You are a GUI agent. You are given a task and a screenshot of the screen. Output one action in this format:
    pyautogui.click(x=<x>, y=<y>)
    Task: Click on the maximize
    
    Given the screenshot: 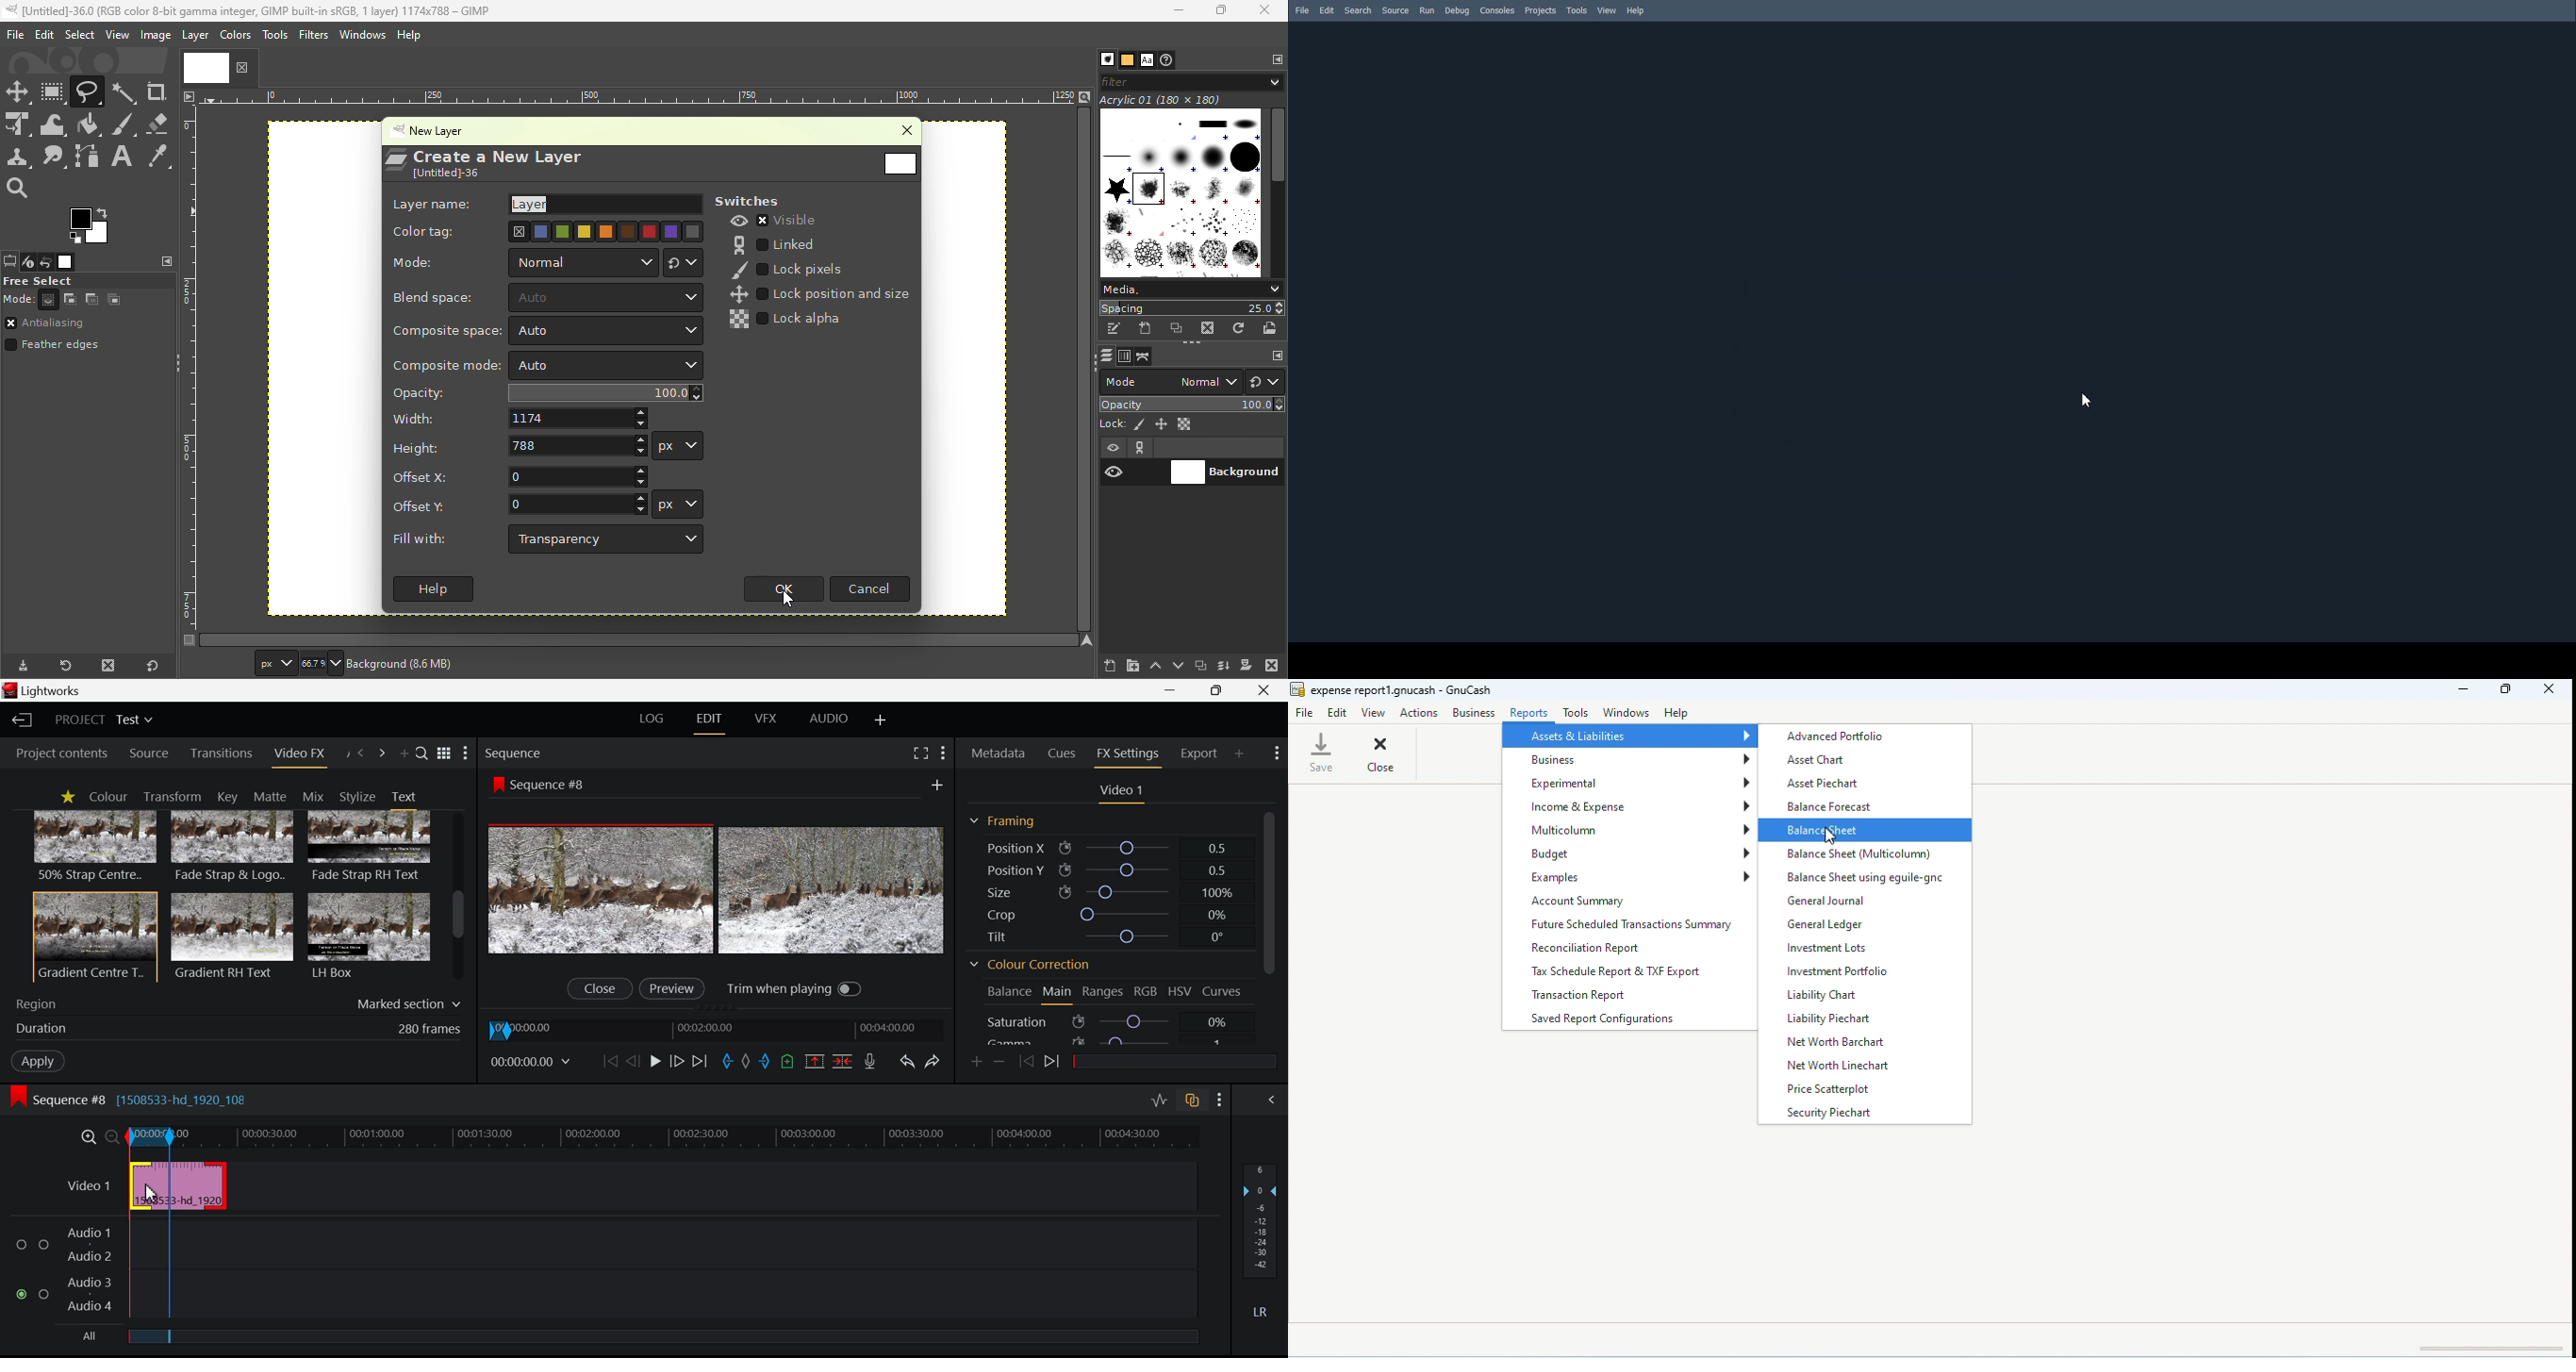 What is the action you would take?
    pyautogui.click(x=2503, y=689)
    